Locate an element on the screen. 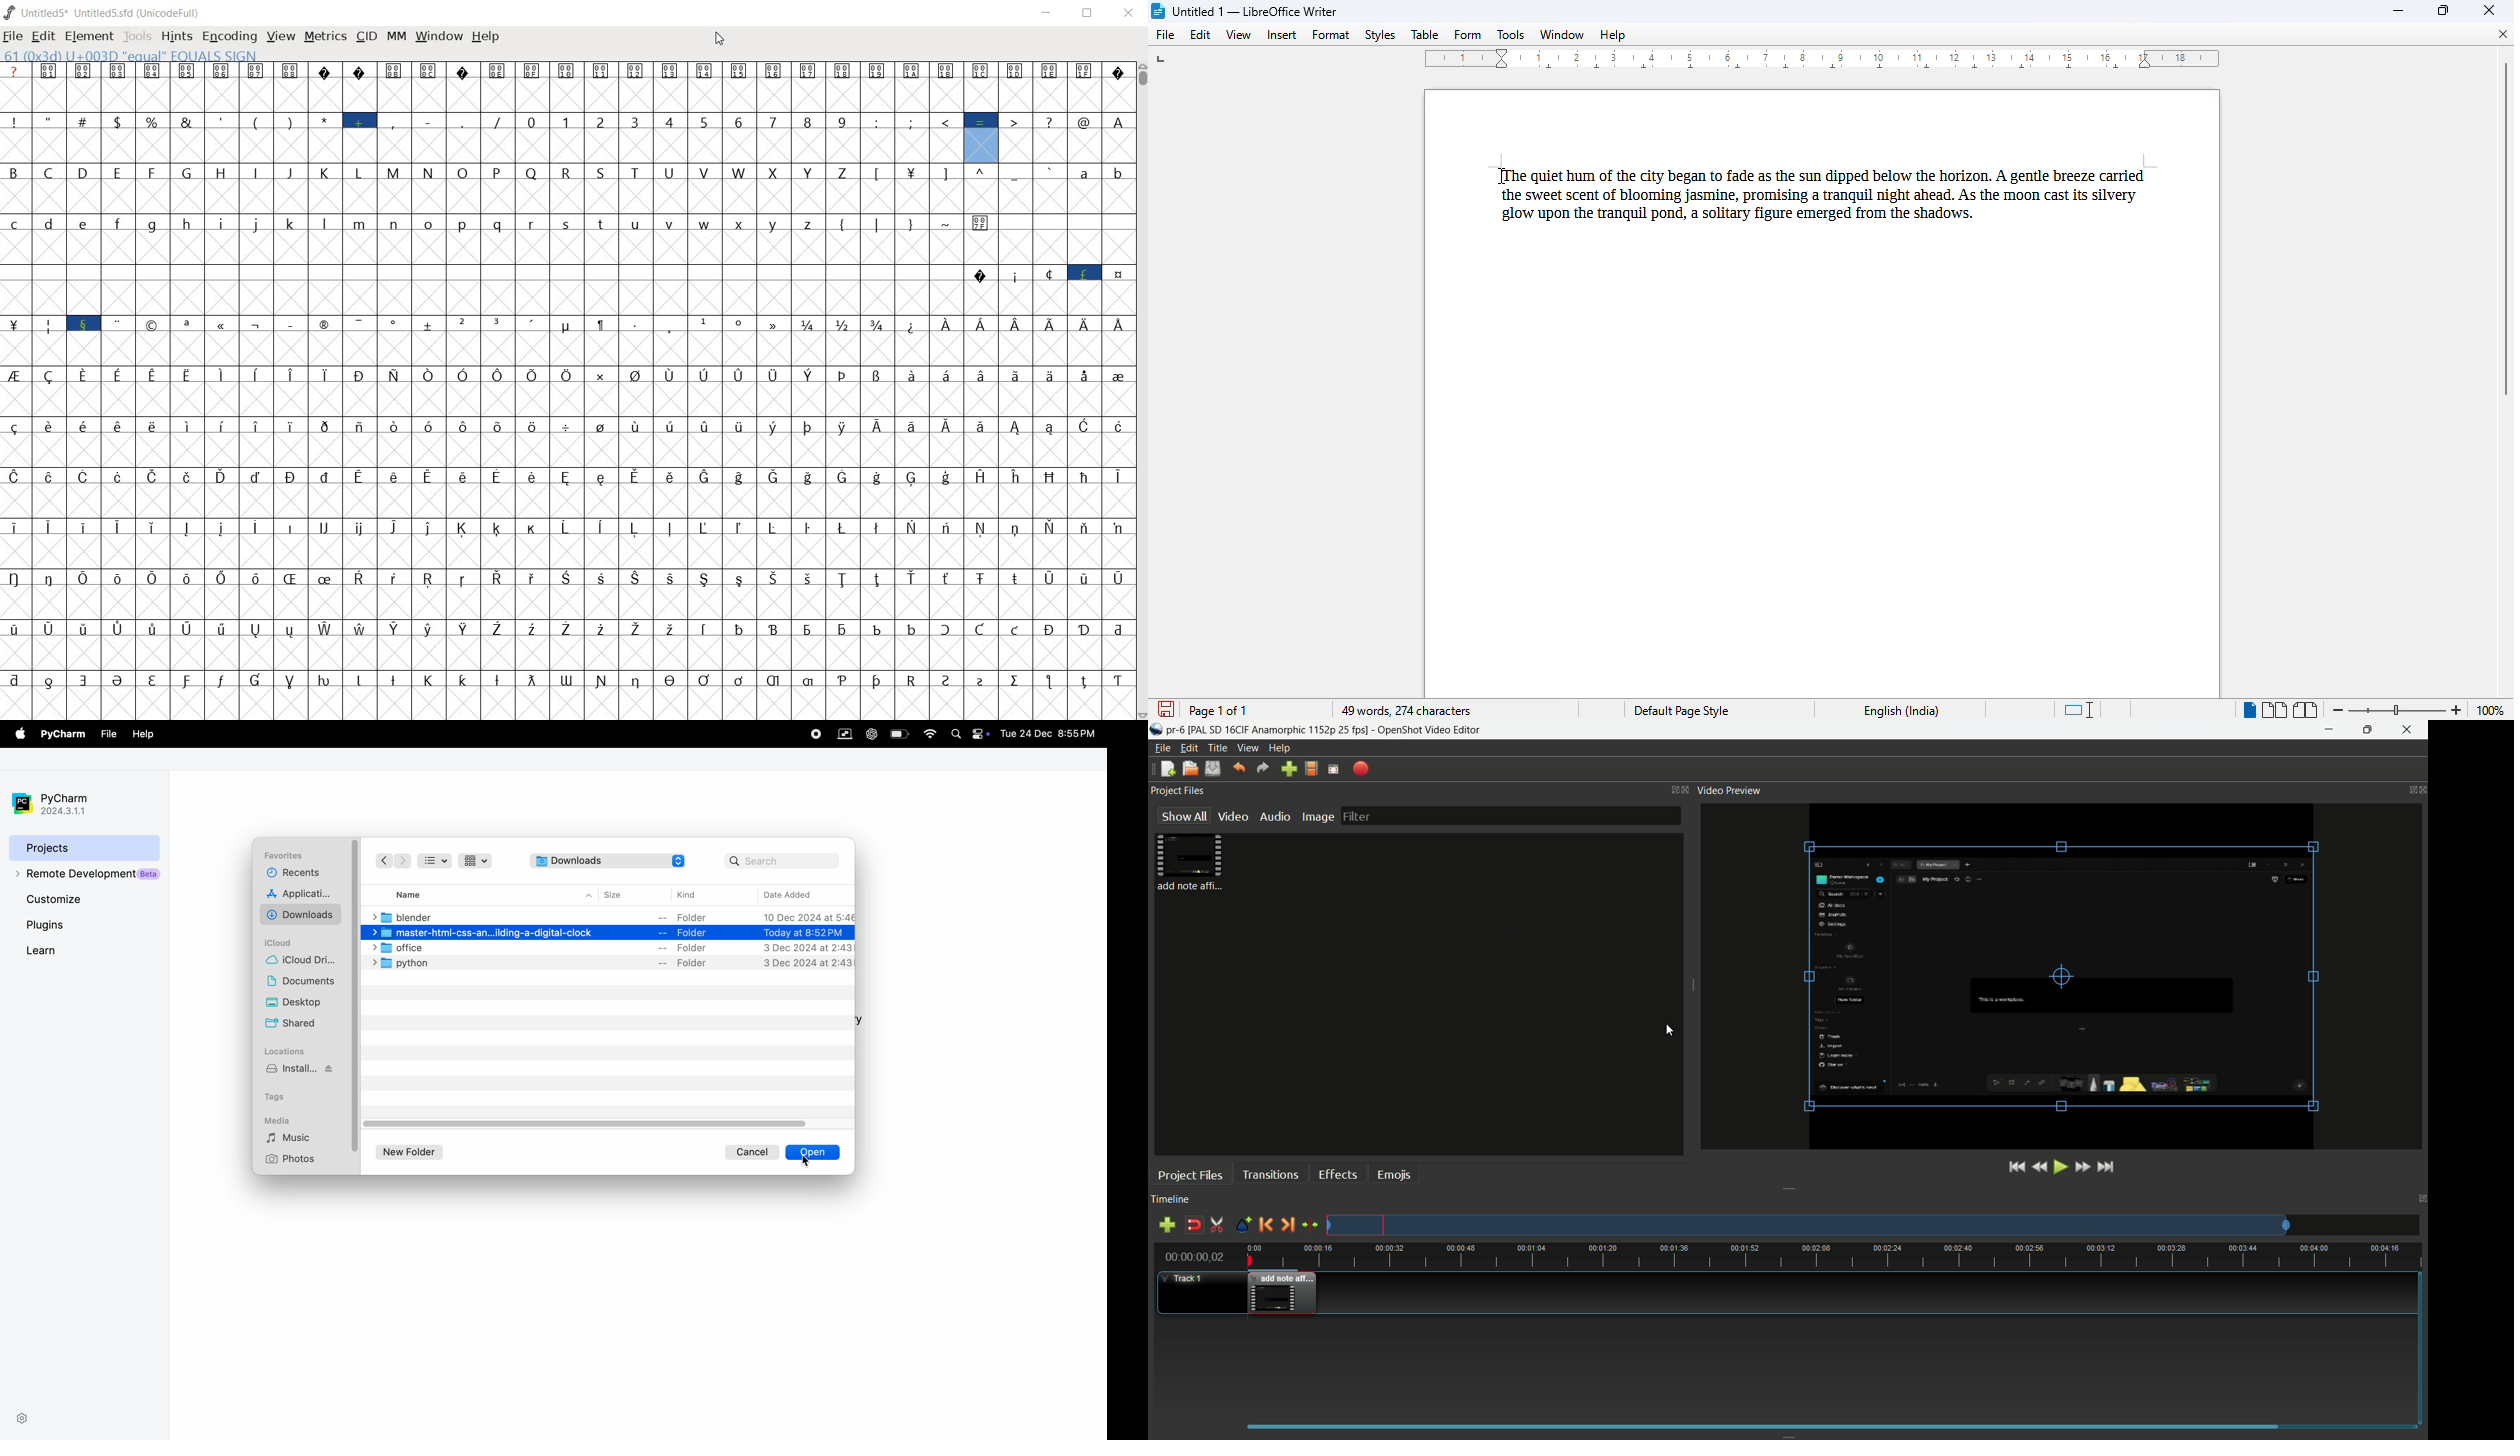 This screenshot has width=2520, height=1456. insert is located at coordinates (1282, 35).